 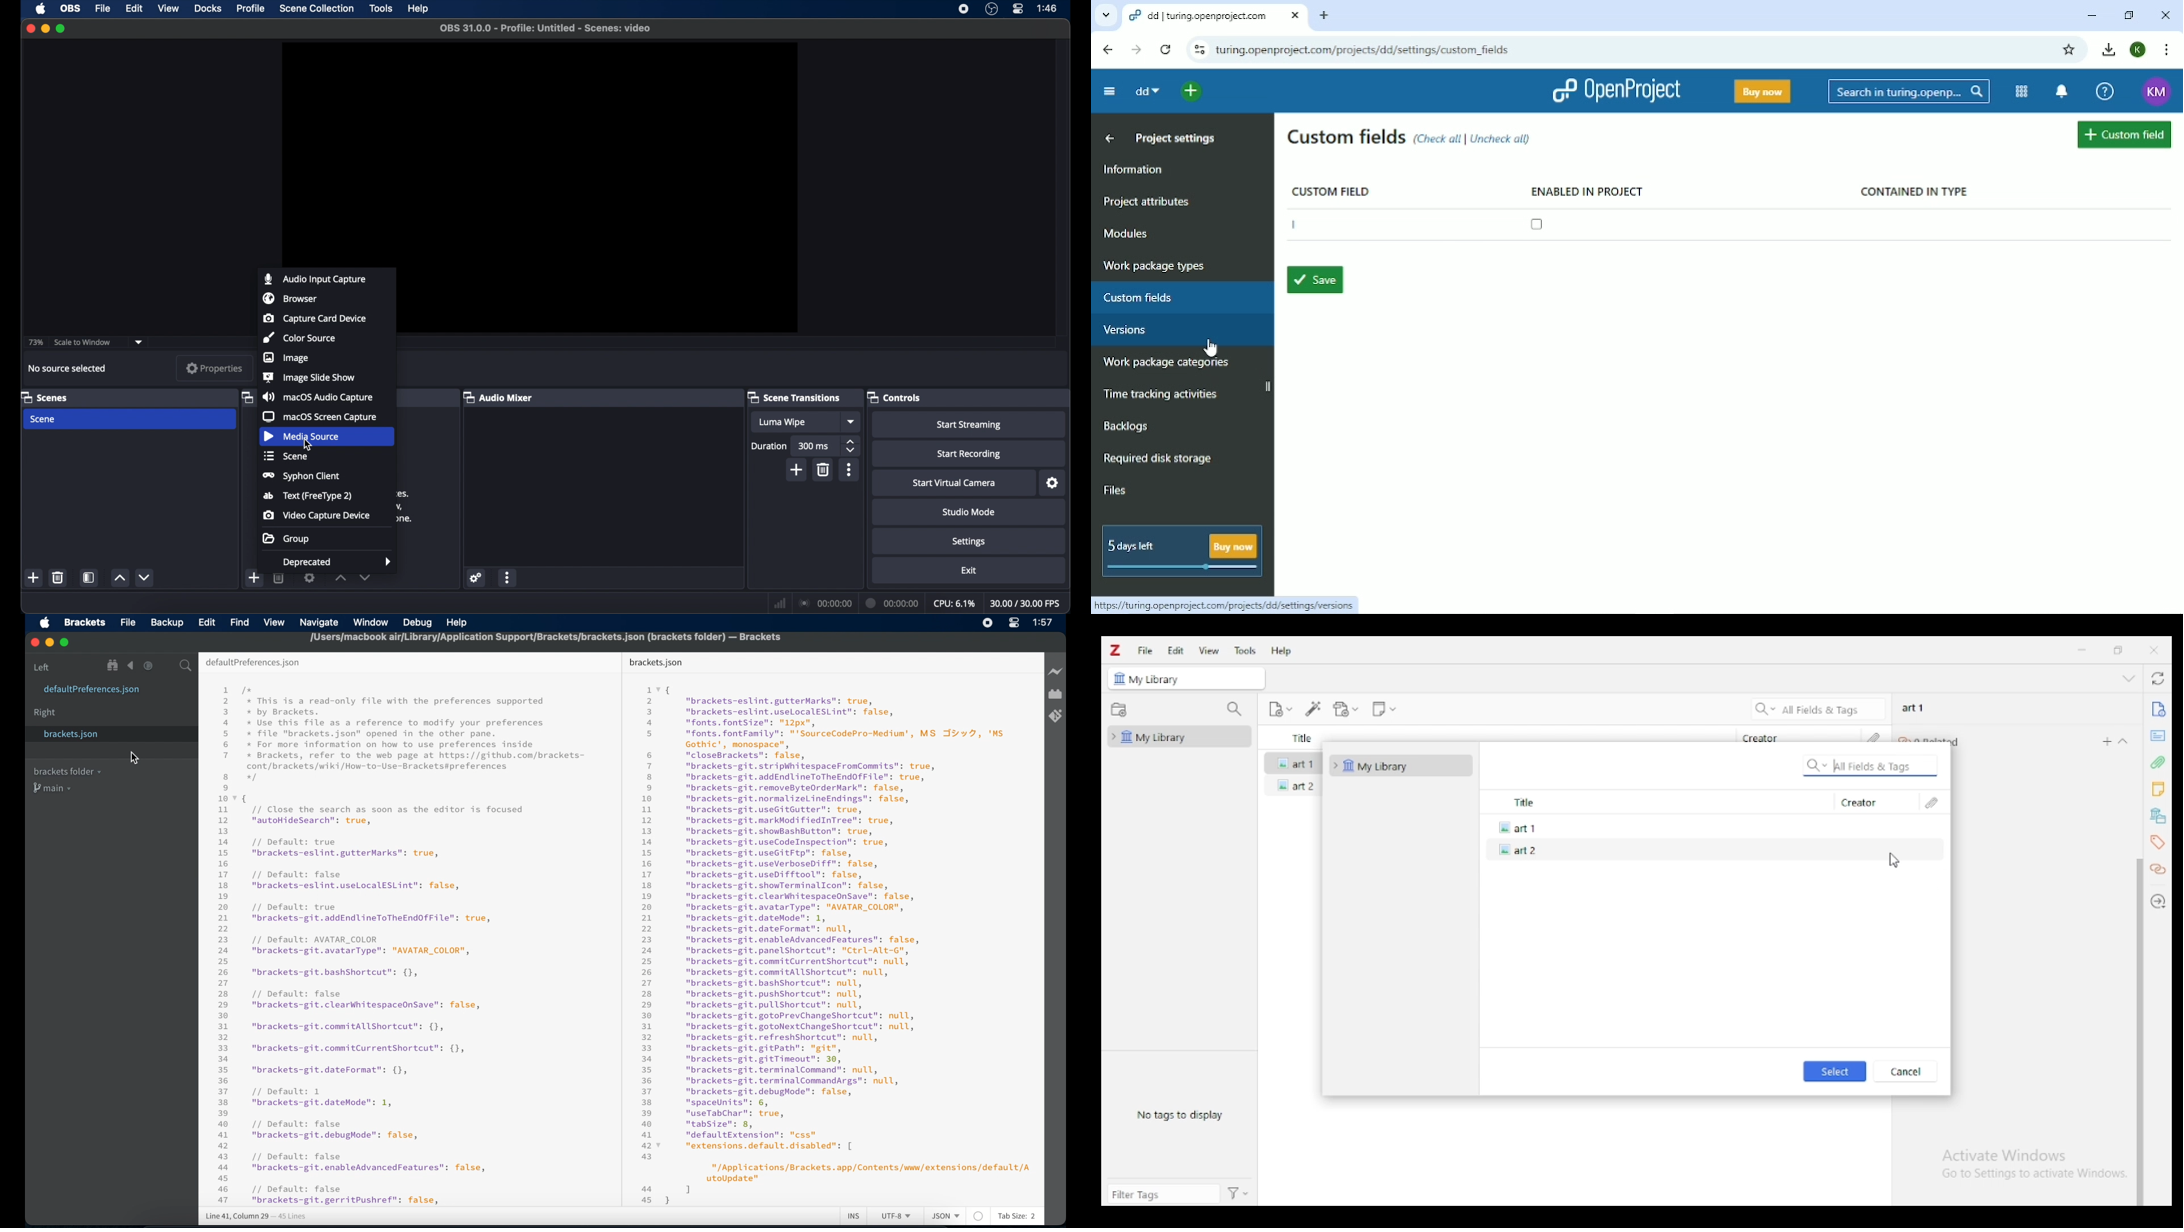 What do you see at coordinates (254, 577) in the screenshot?
I see `add` at bounding box center [254, 577].